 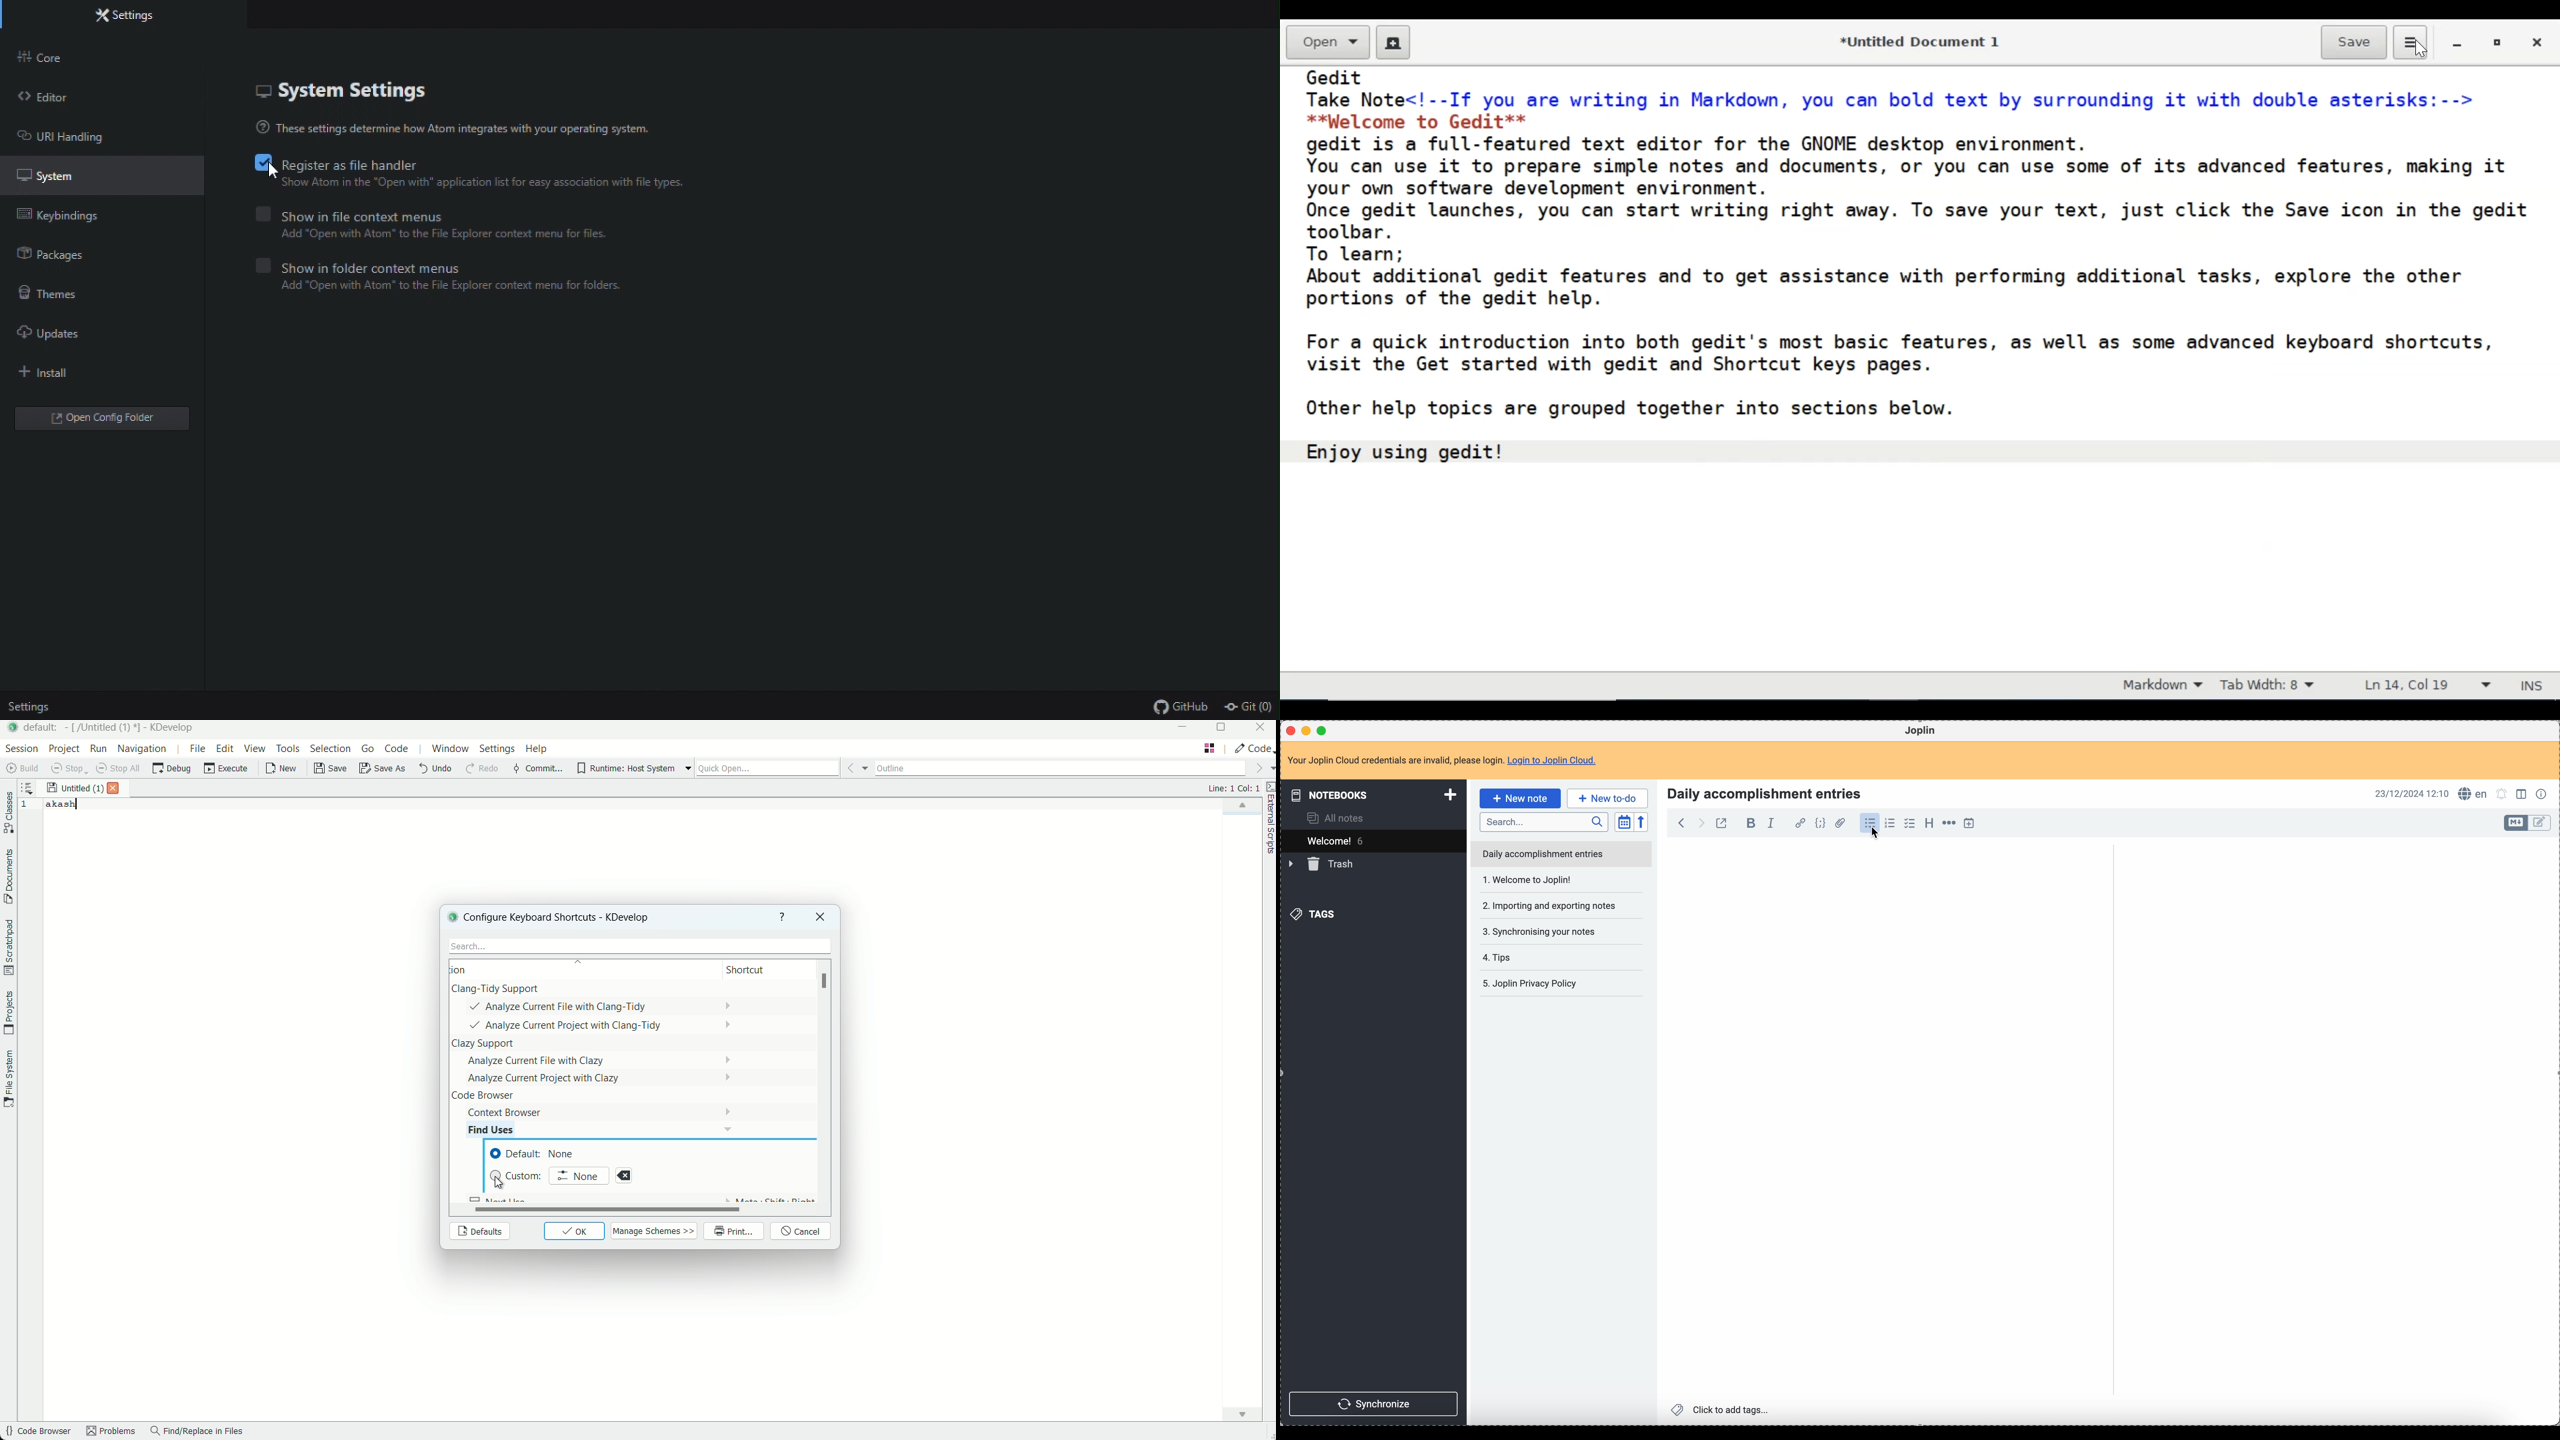 What do you see at coordinates (497, 751) in the screenshot?
I see `settings menu` at bounding box center [497, 751].